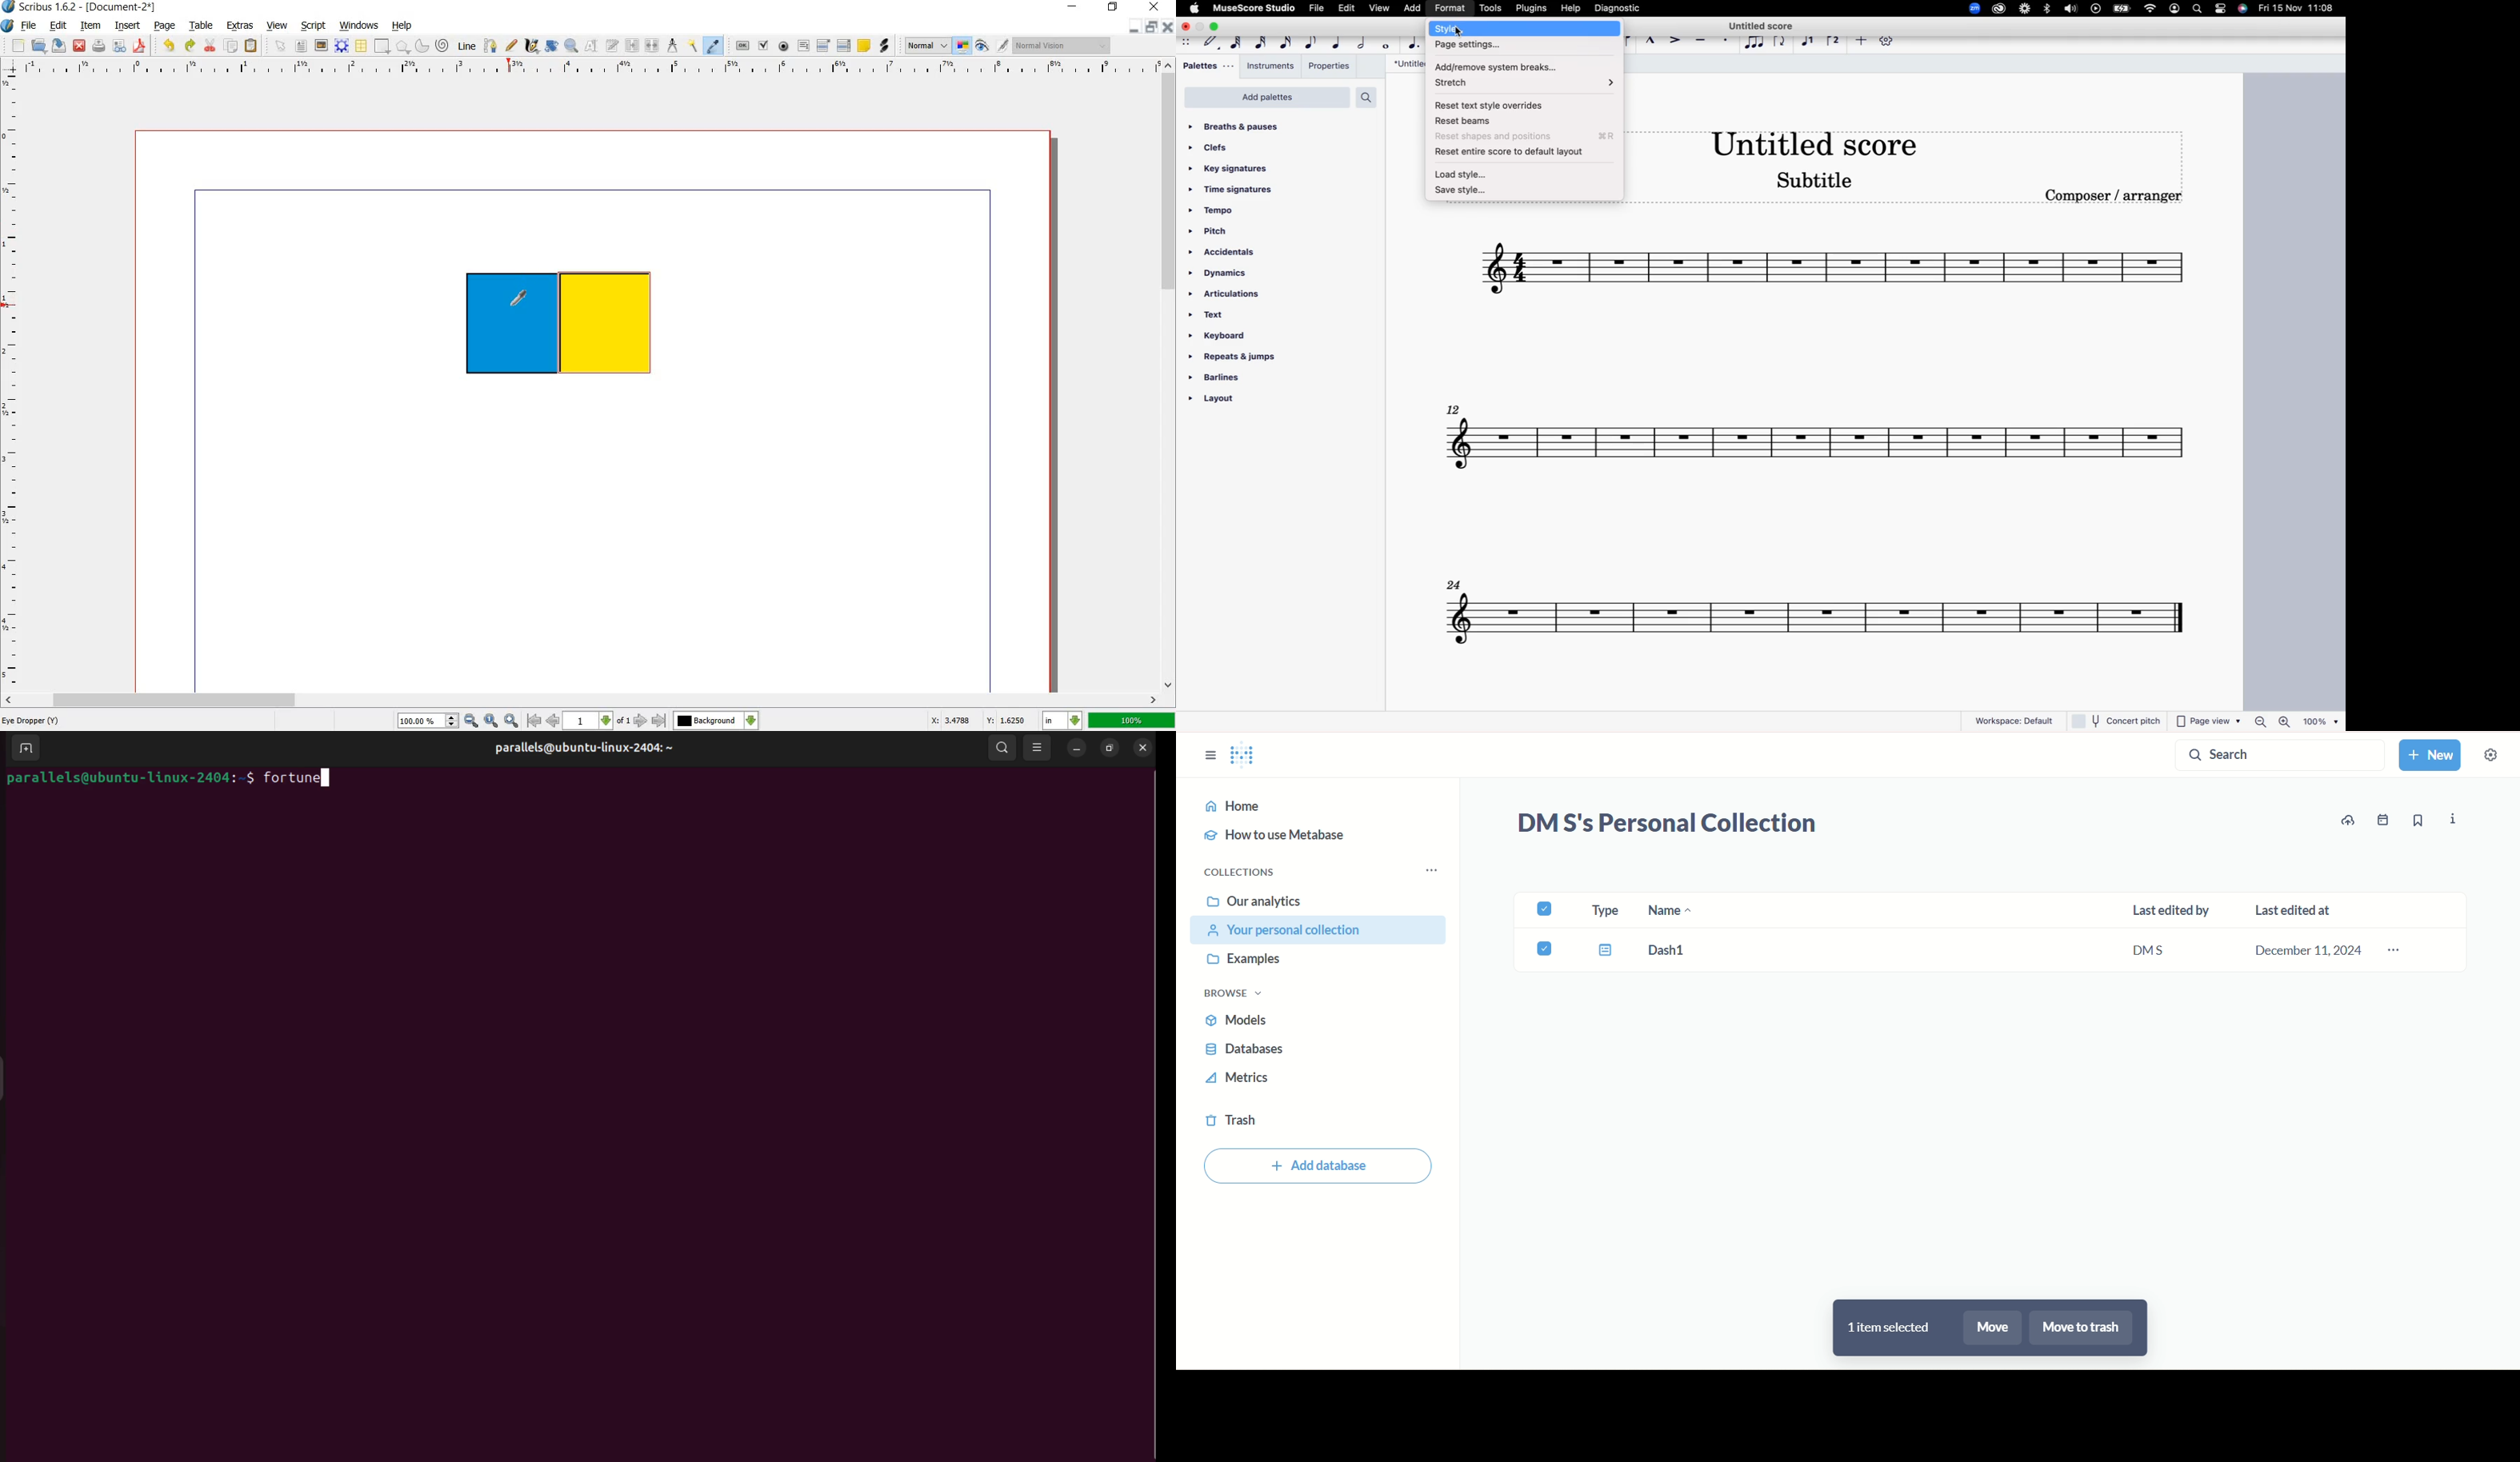 This screenshot has width=2520, height=1484. I want to click on cursor, so click(1461, 33).